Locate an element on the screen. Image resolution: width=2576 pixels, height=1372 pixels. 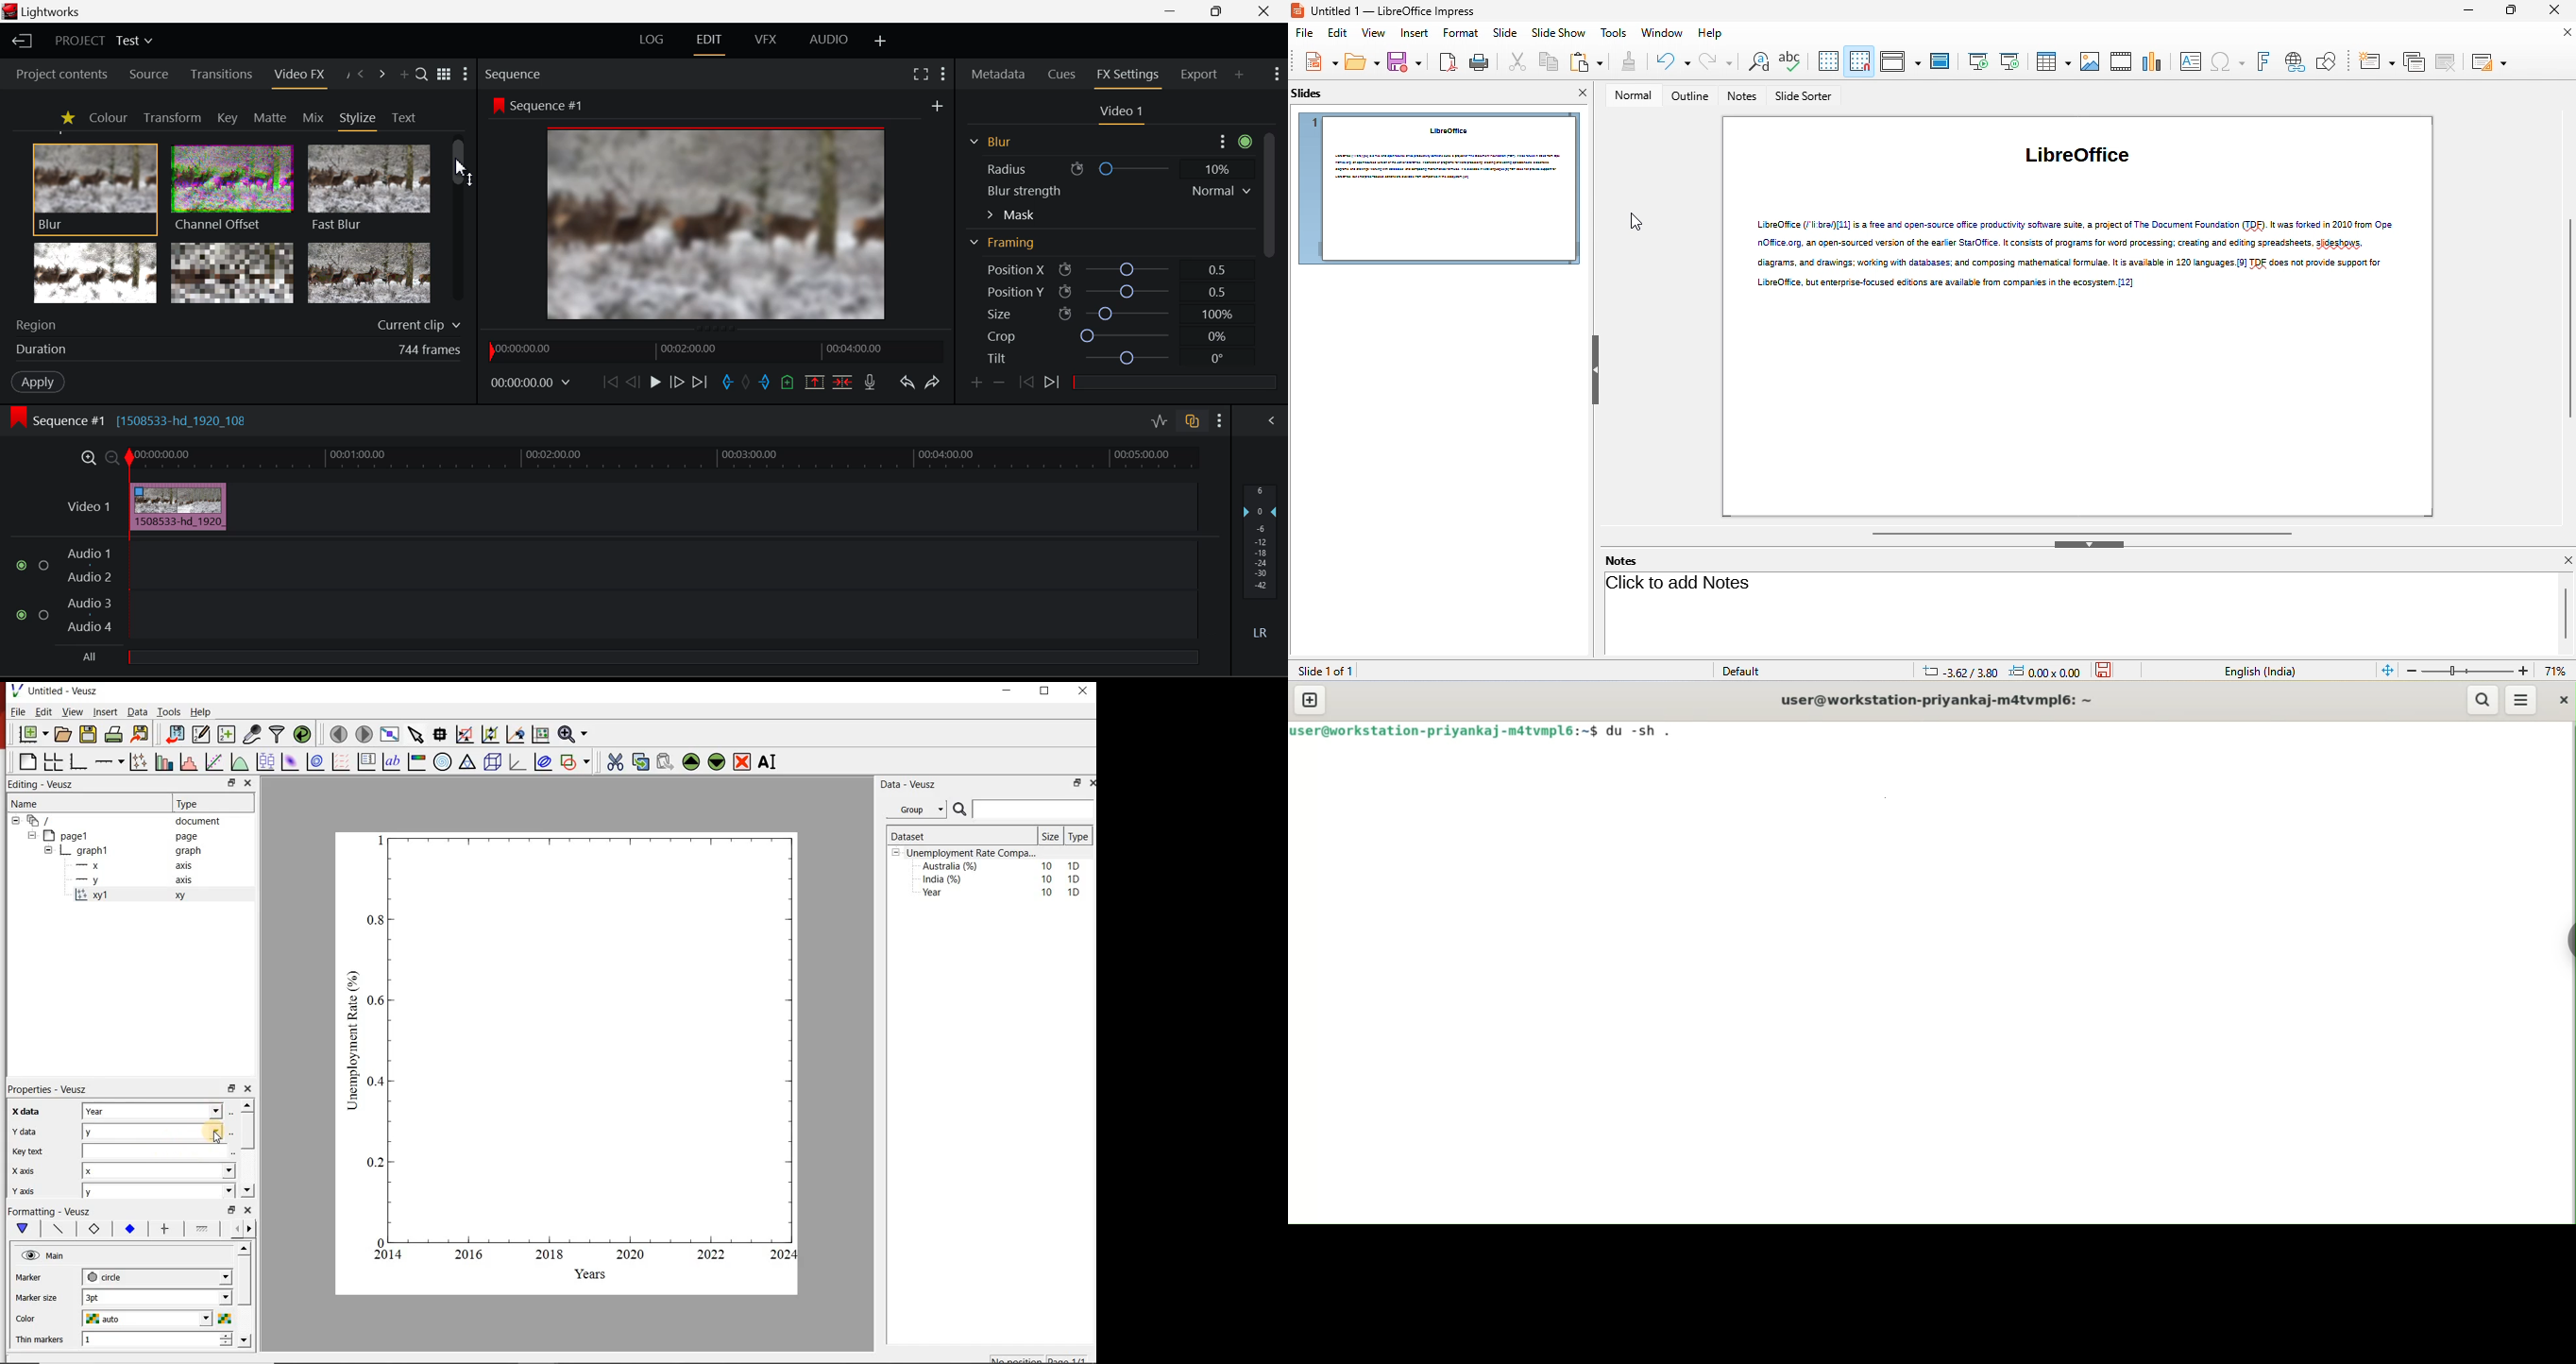
chart is located at coordinates (2151, 63).